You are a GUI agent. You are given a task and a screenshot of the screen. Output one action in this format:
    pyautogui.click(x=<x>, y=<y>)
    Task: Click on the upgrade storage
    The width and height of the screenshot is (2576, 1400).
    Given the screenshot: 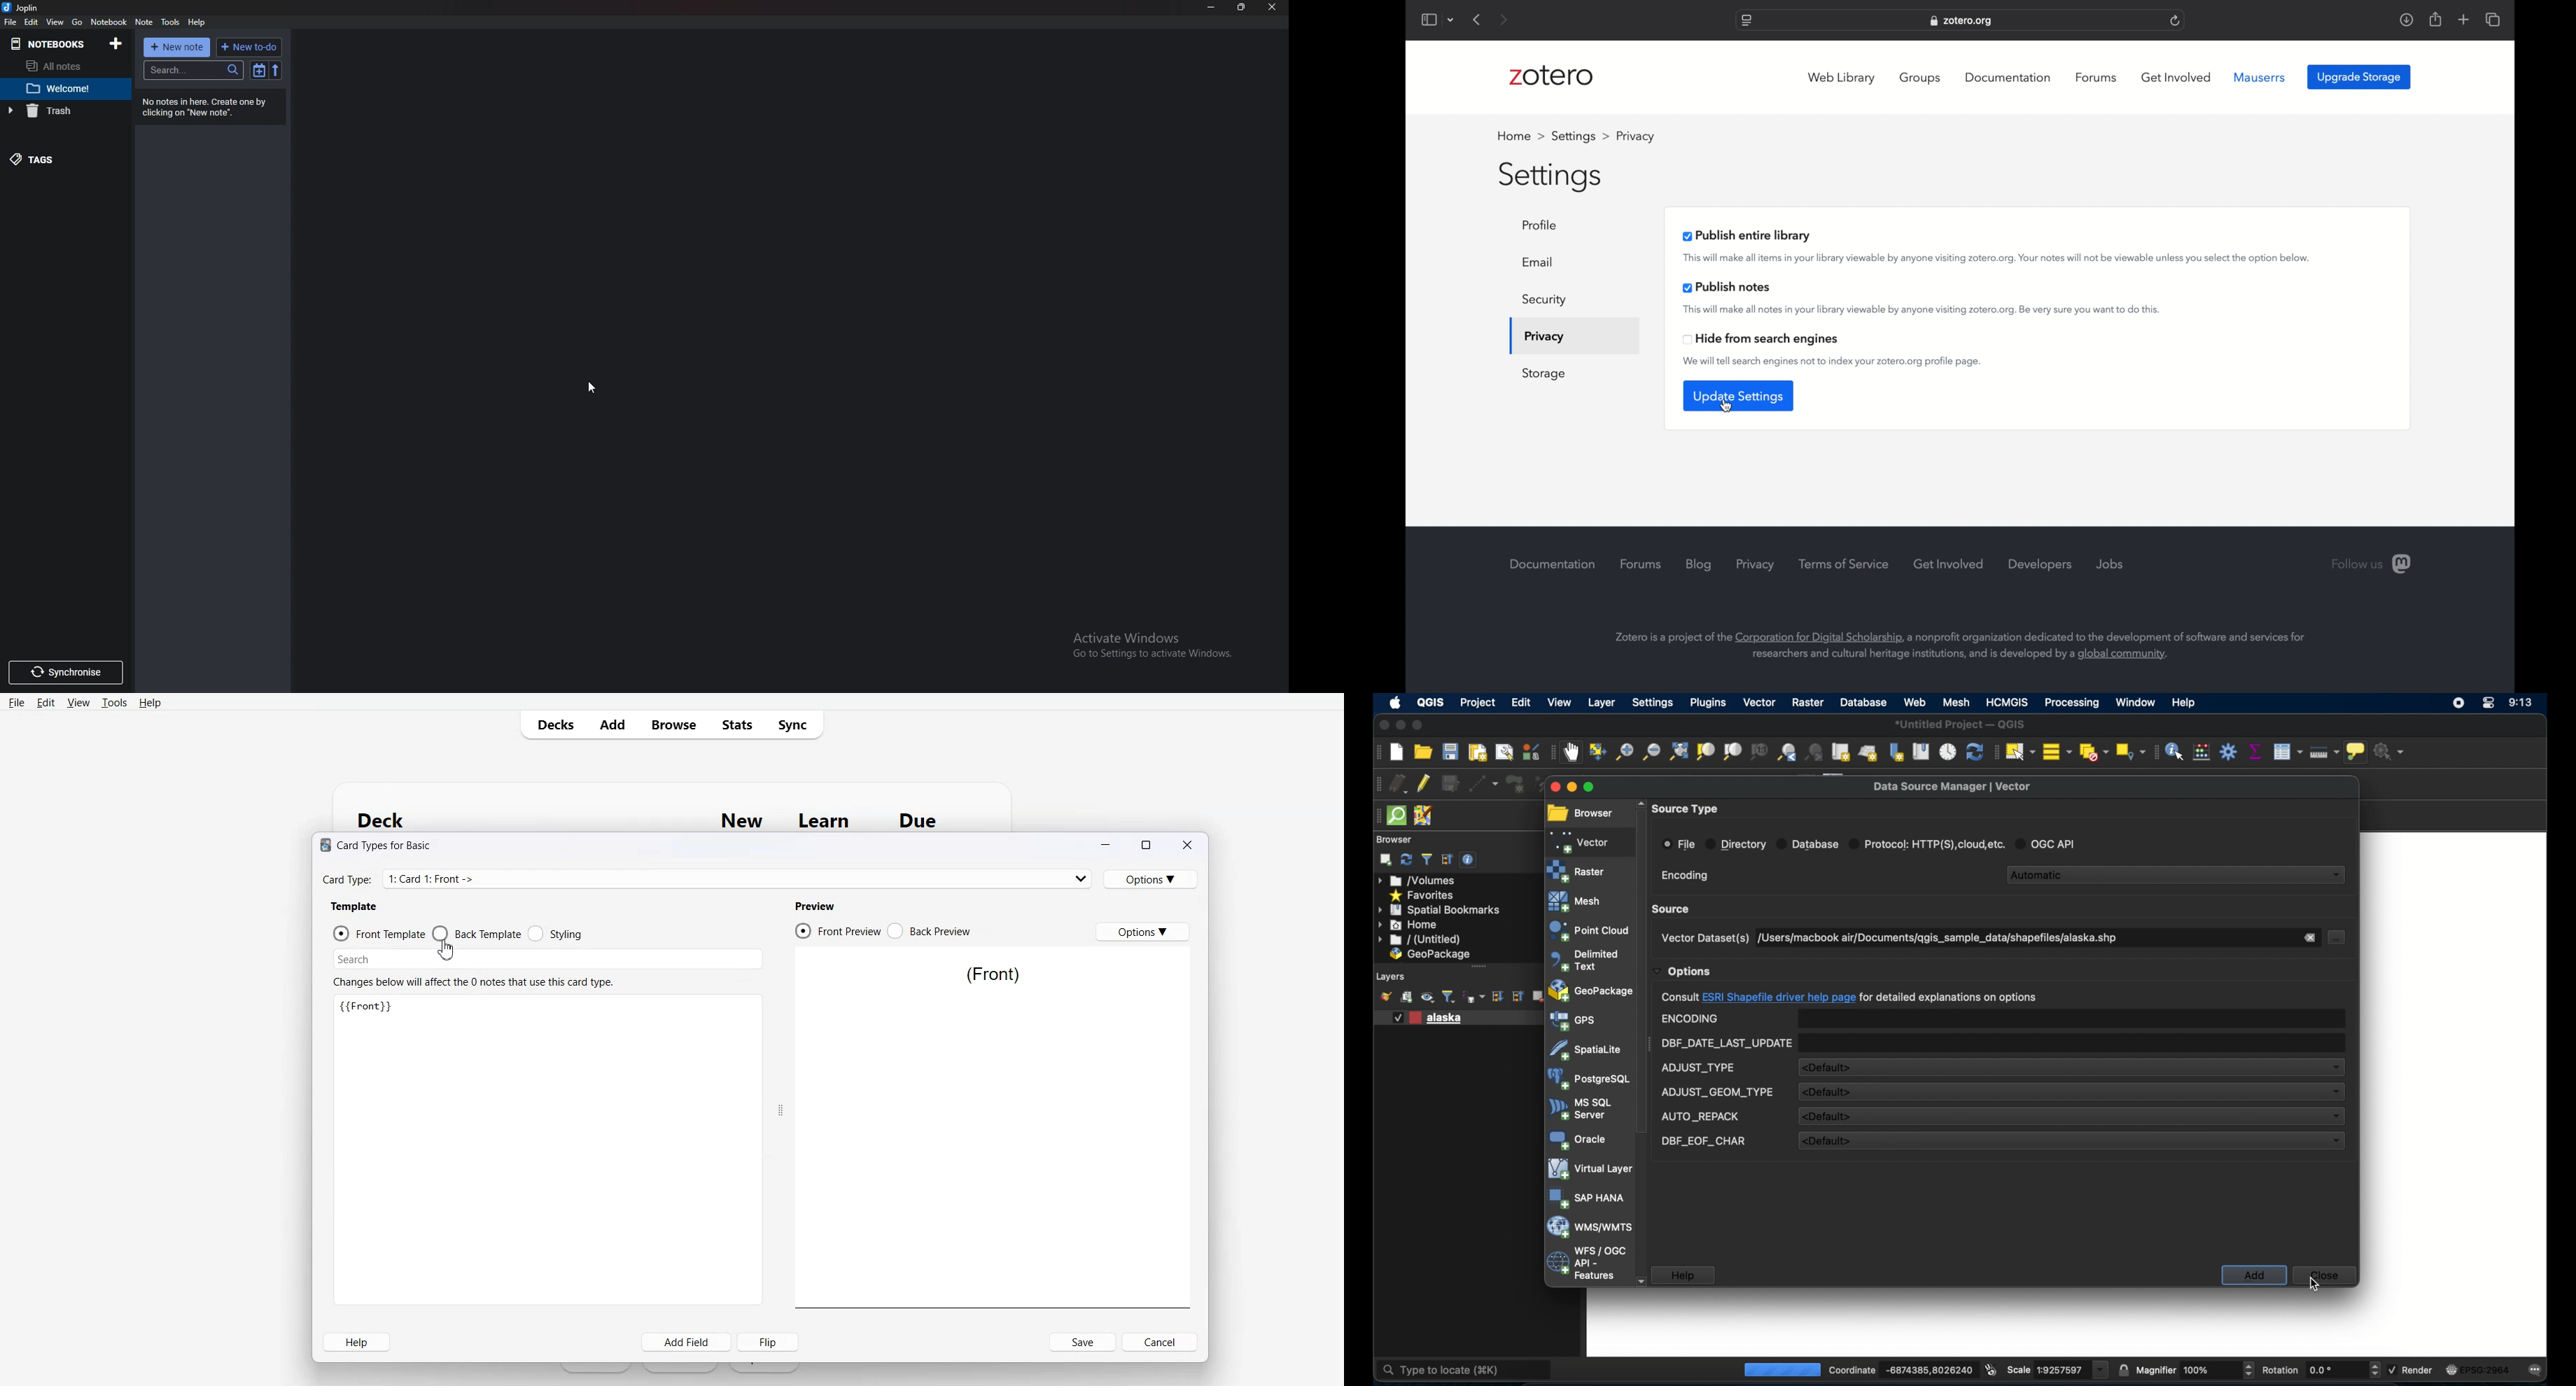 What is the action you would take?
    pyautogui.click(x=2359, y=78)
    